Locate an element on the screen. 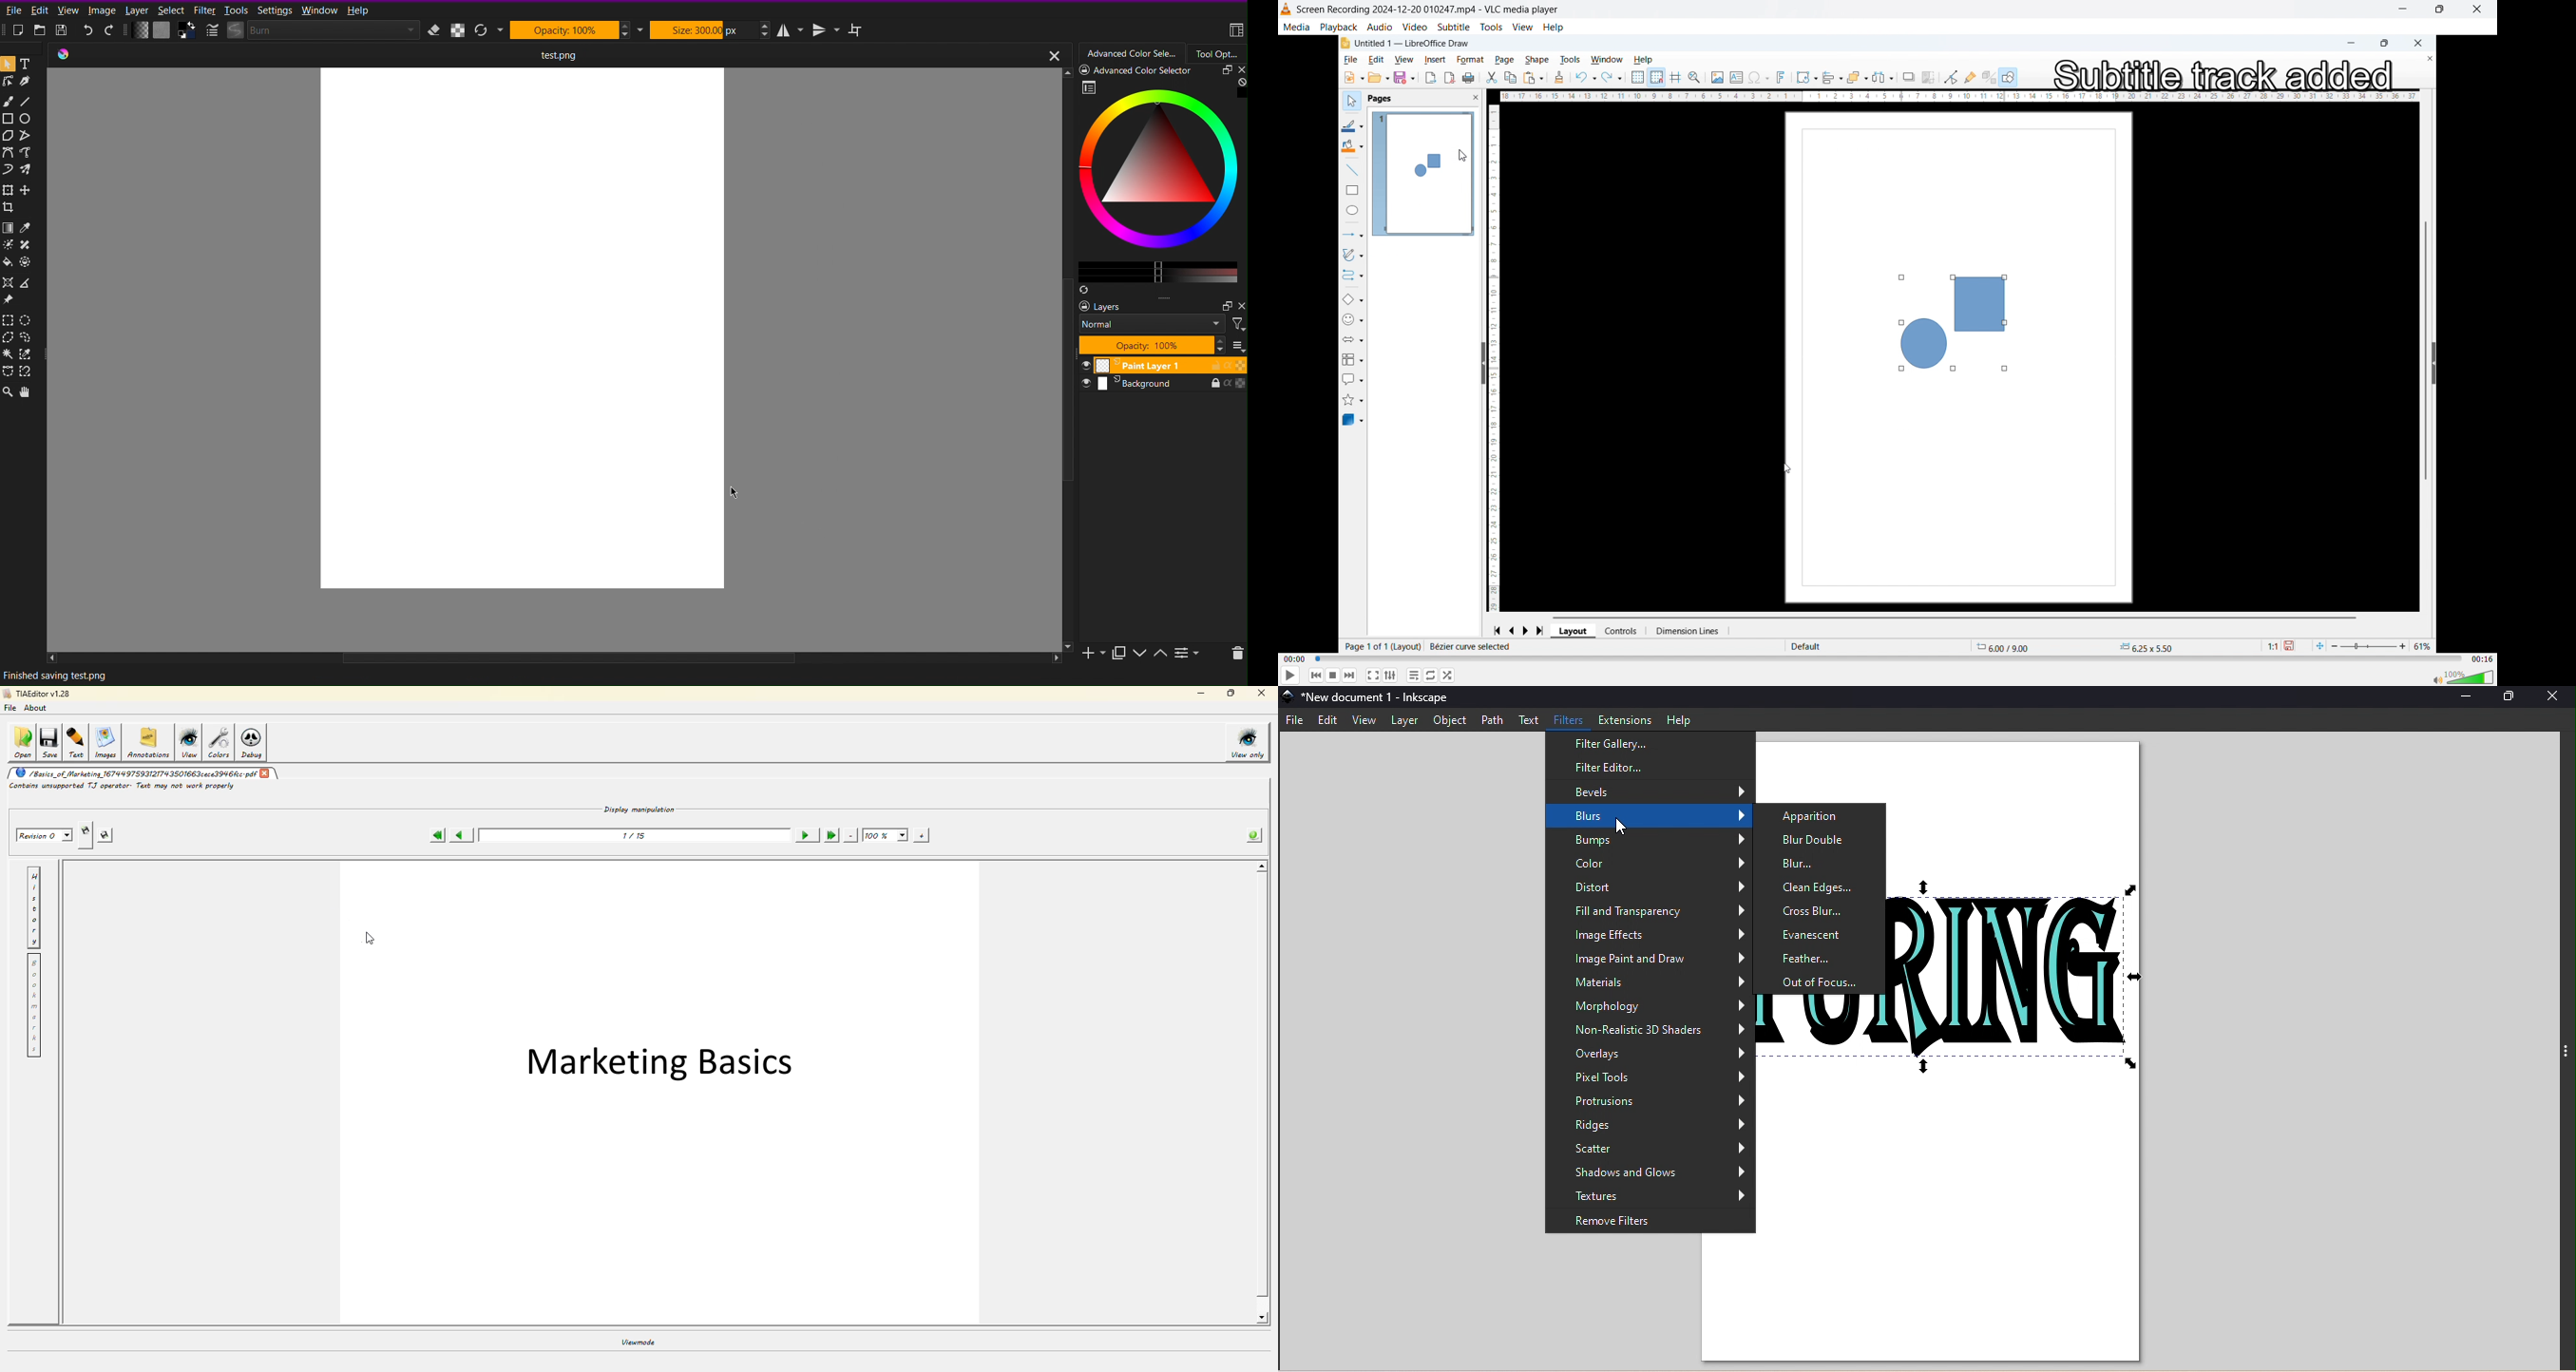  Select is located at coordinates (171, 10).